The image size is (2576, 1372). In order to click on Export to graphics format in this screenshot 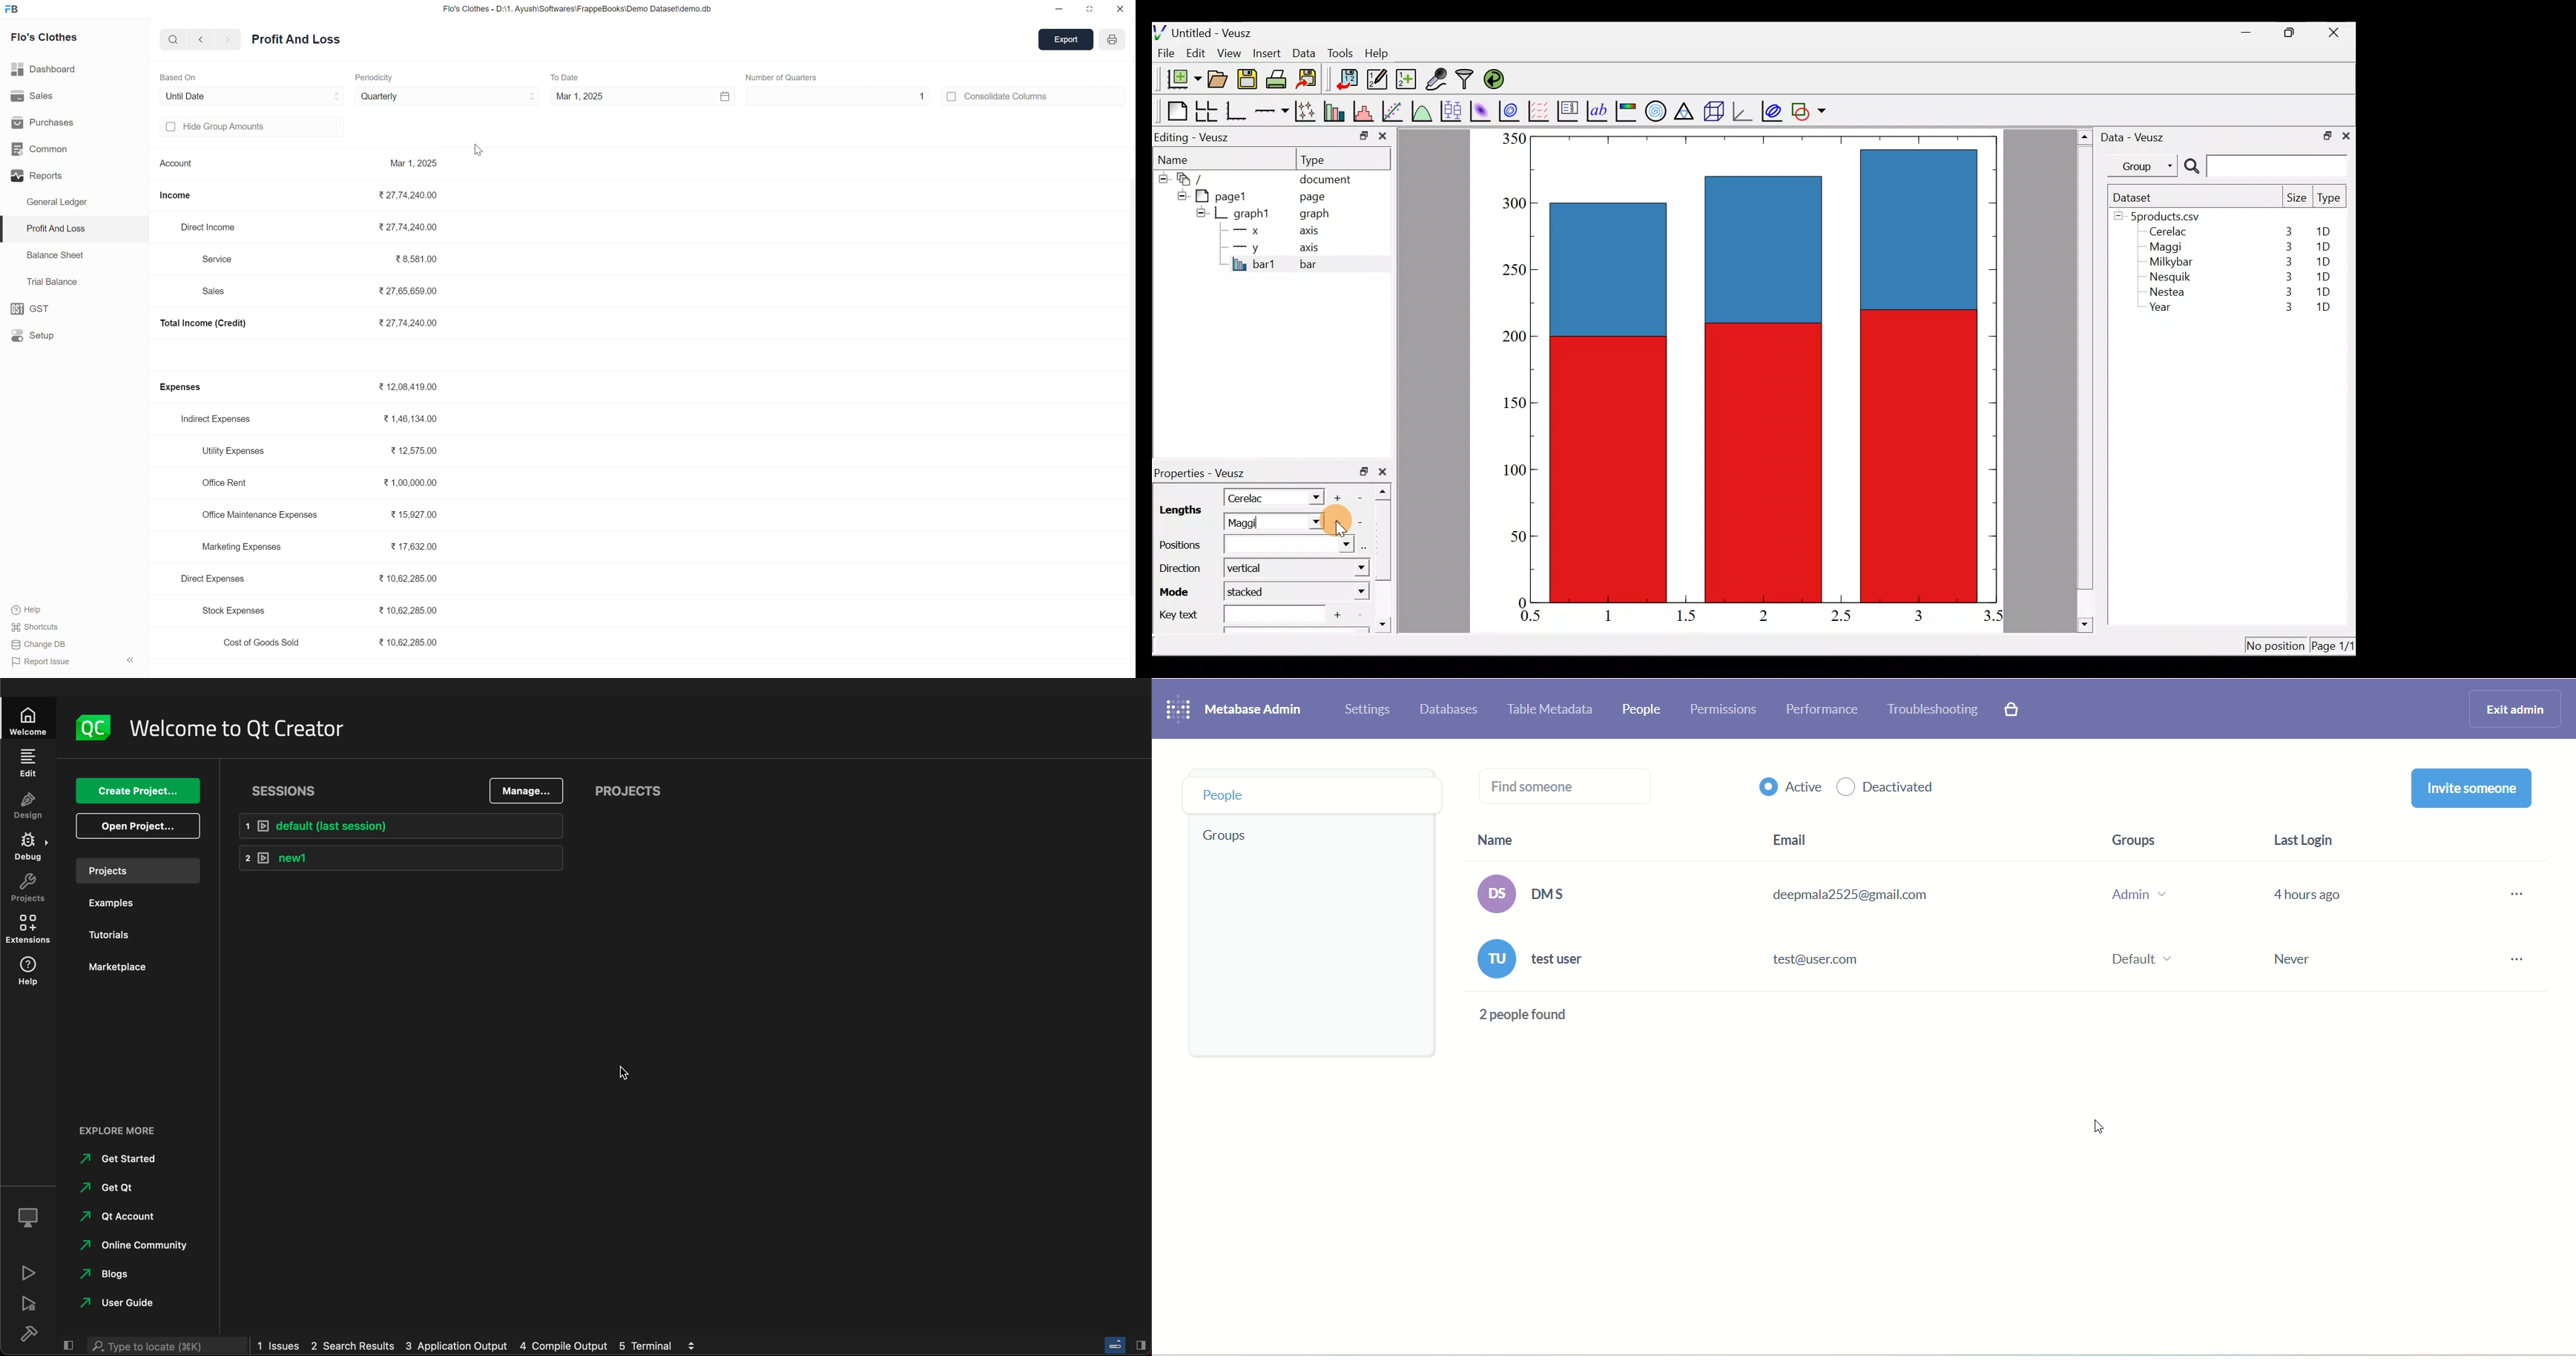, I will do `click(1311, 80)`.